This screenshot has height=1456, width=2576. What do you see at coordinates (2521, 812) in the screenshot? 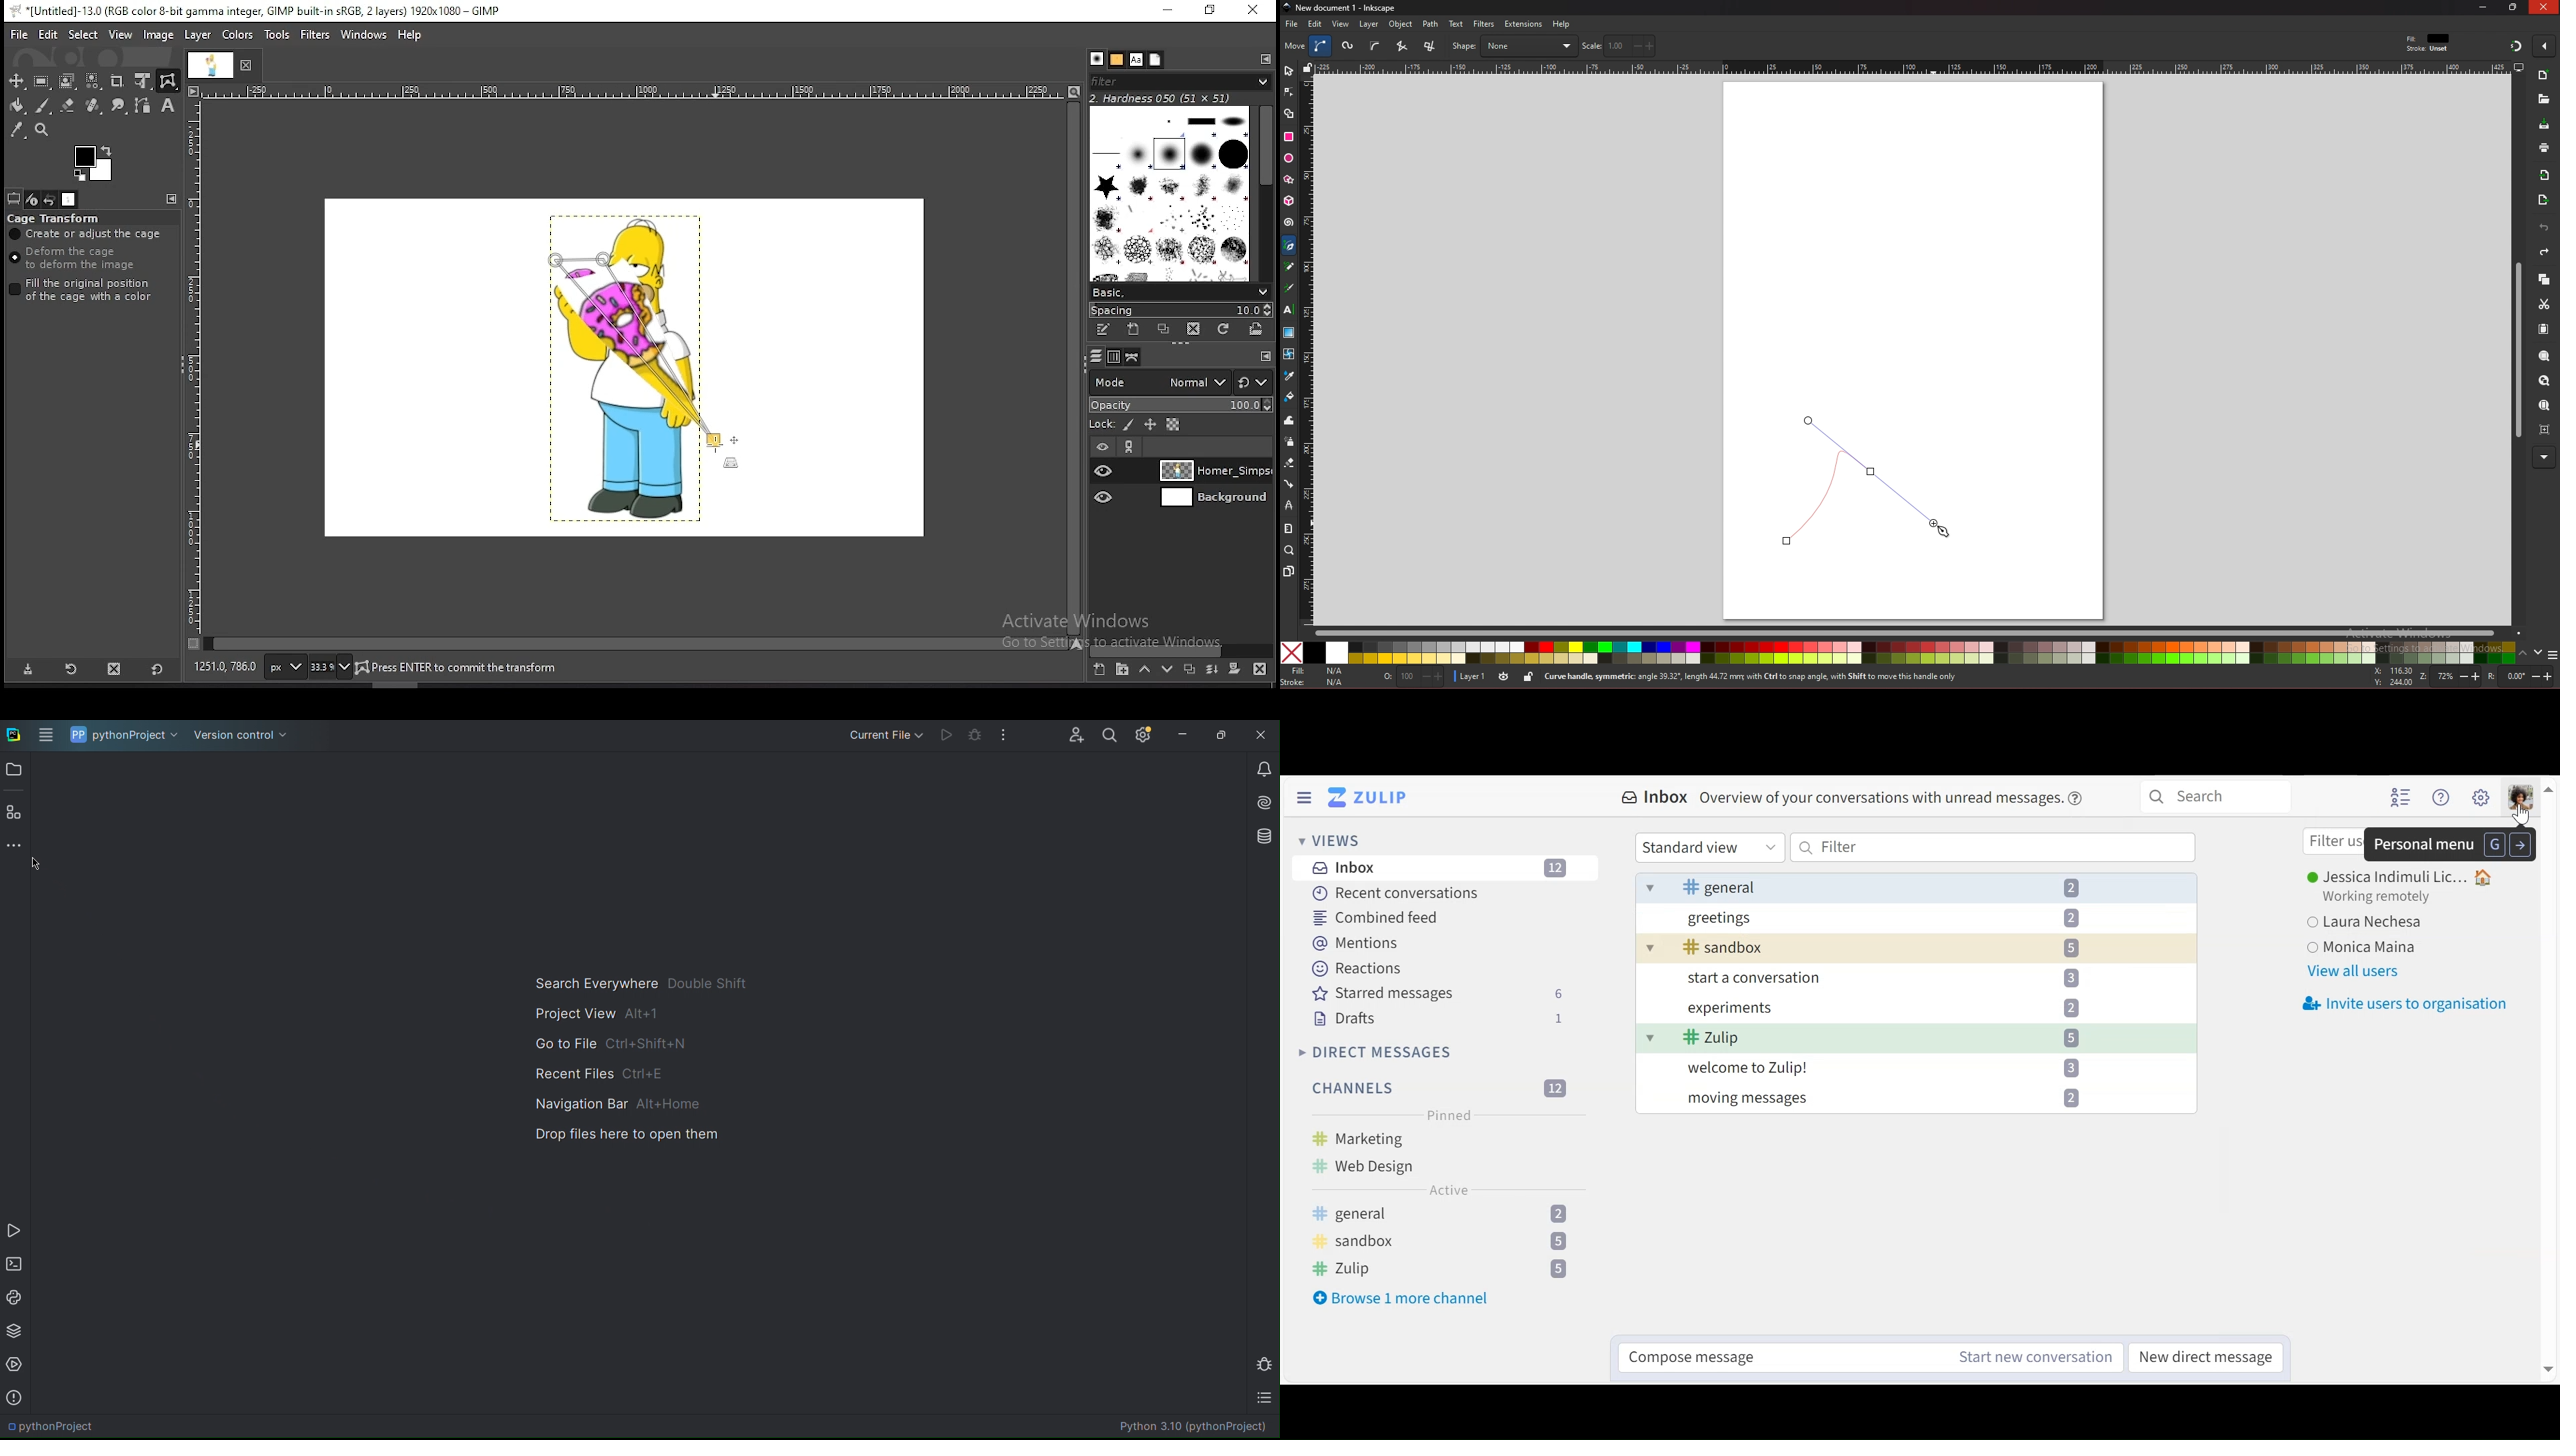
I see `` at bounding box center [2521, 812].